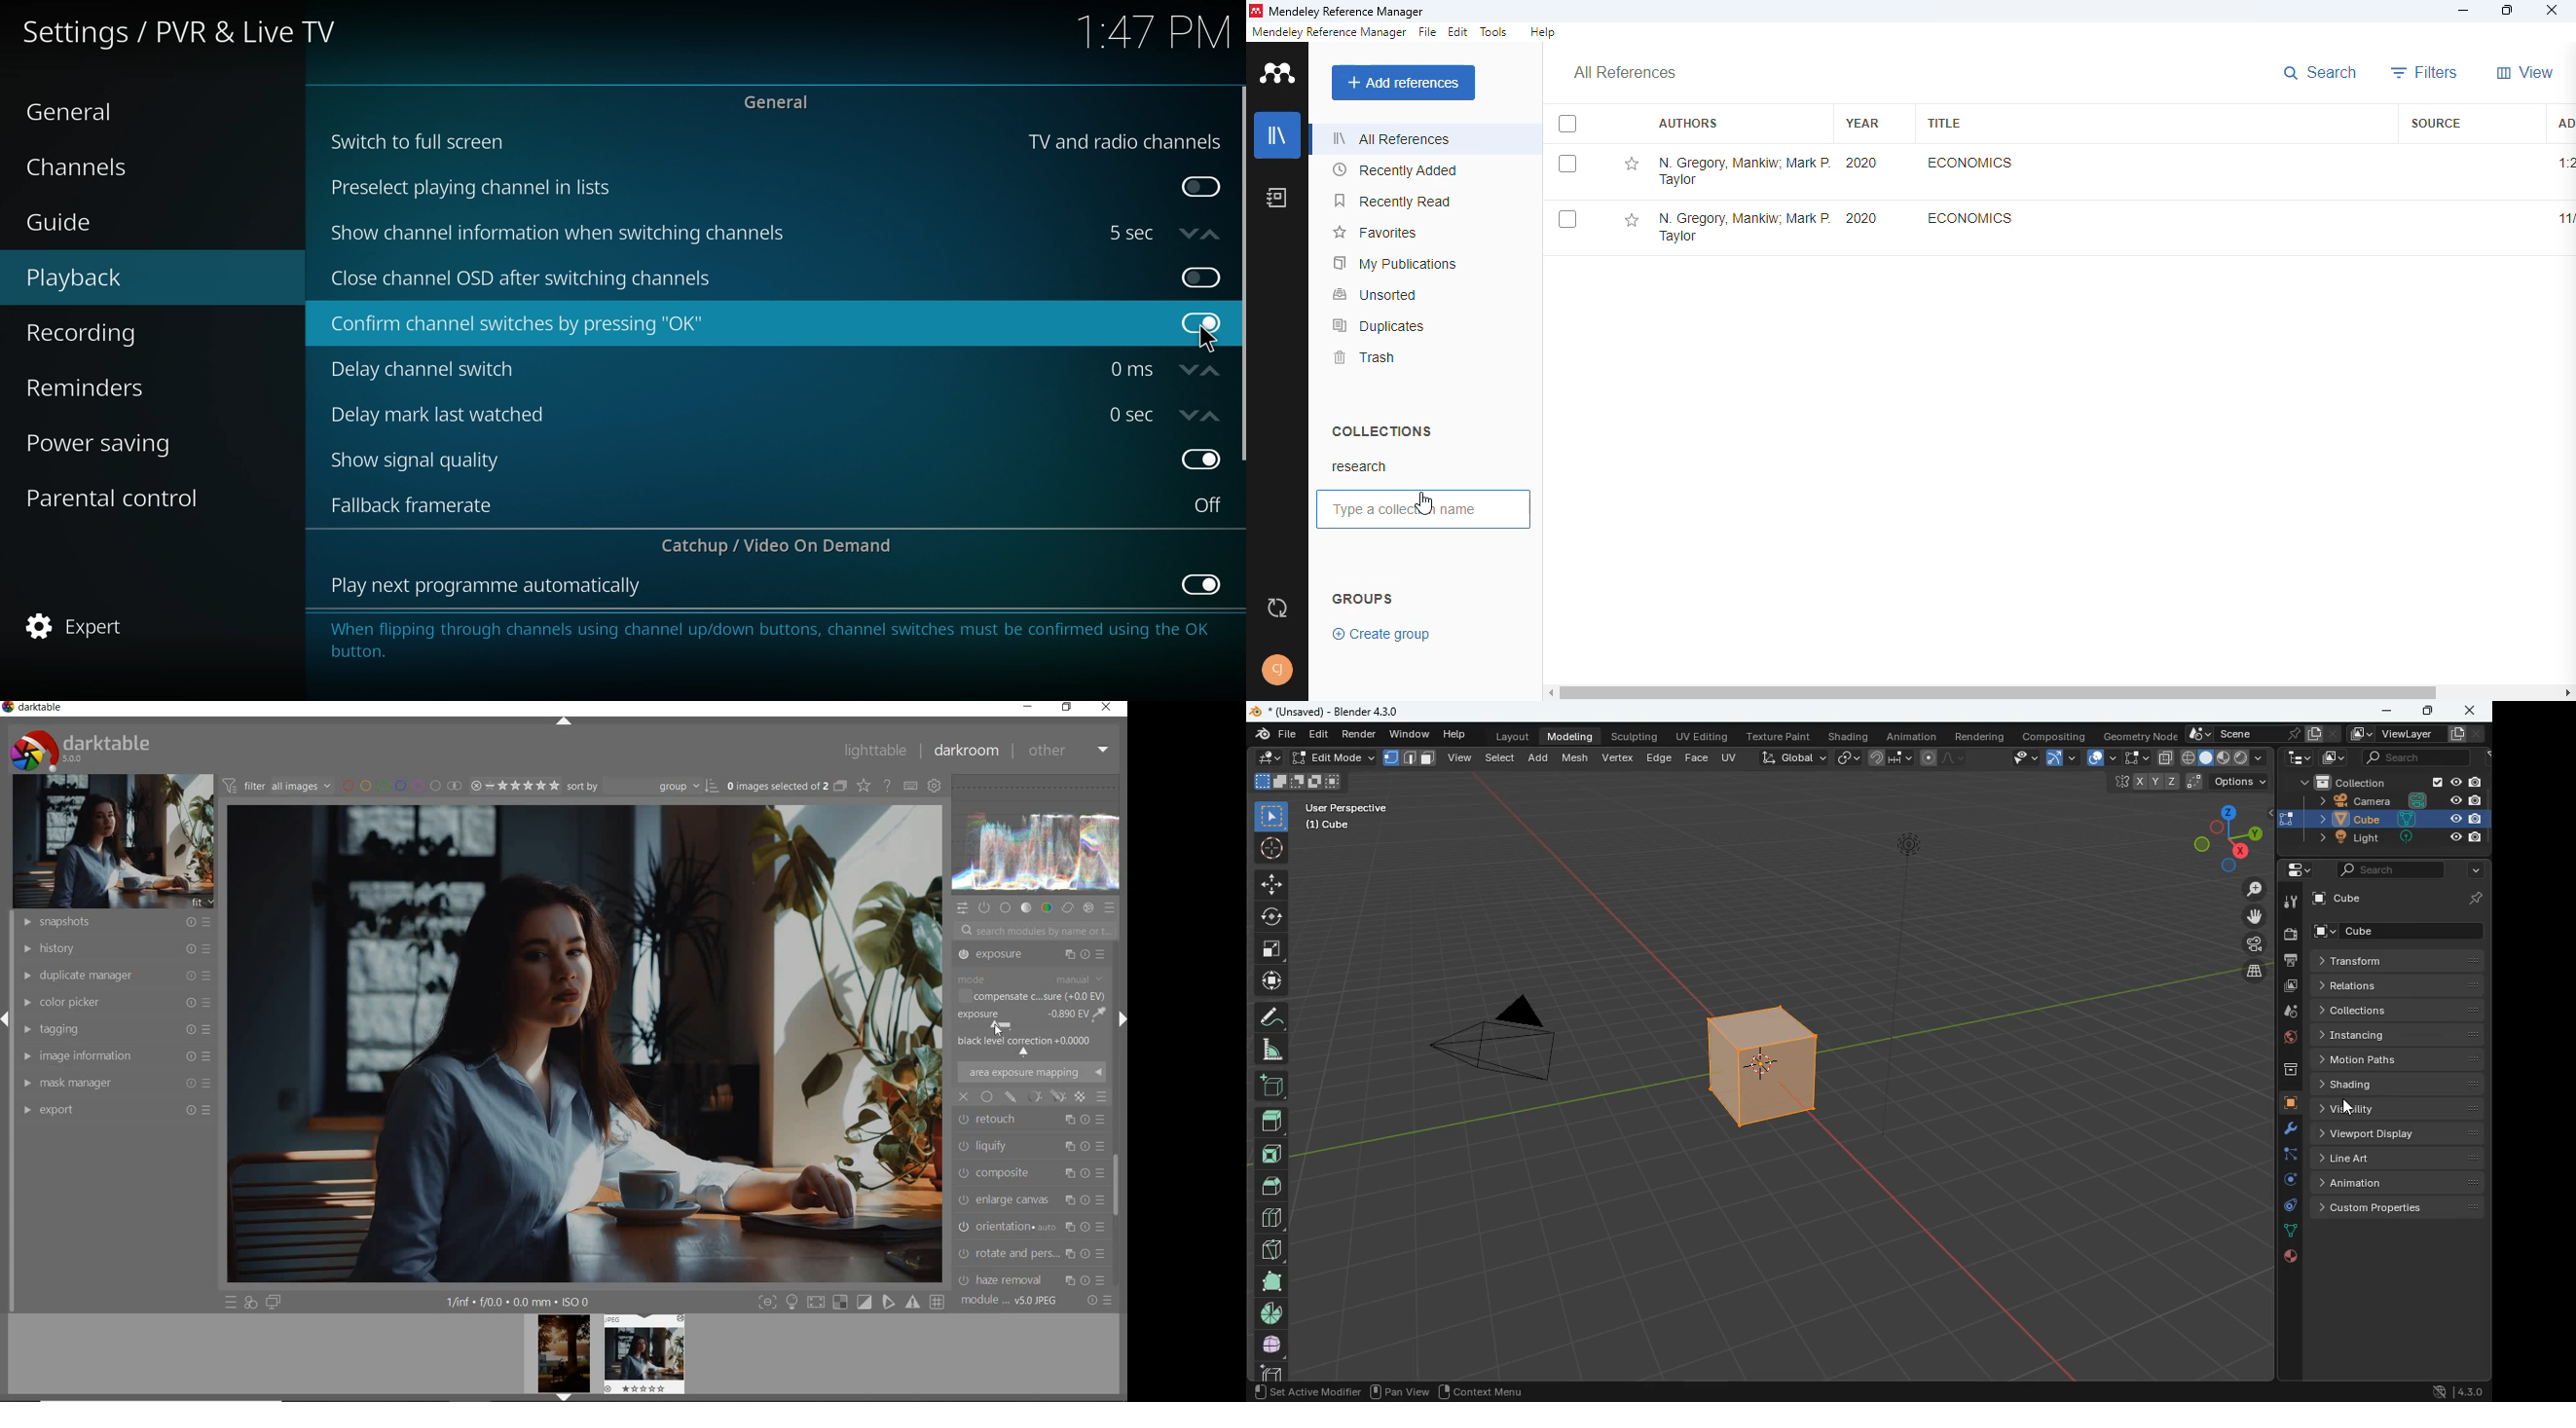 This screenshot has height=1428, width=2576. What do you see at coordinates (190, 31) in the screenshot?
I see `settings/pvr and live tv` at bounding box center [190, 31].